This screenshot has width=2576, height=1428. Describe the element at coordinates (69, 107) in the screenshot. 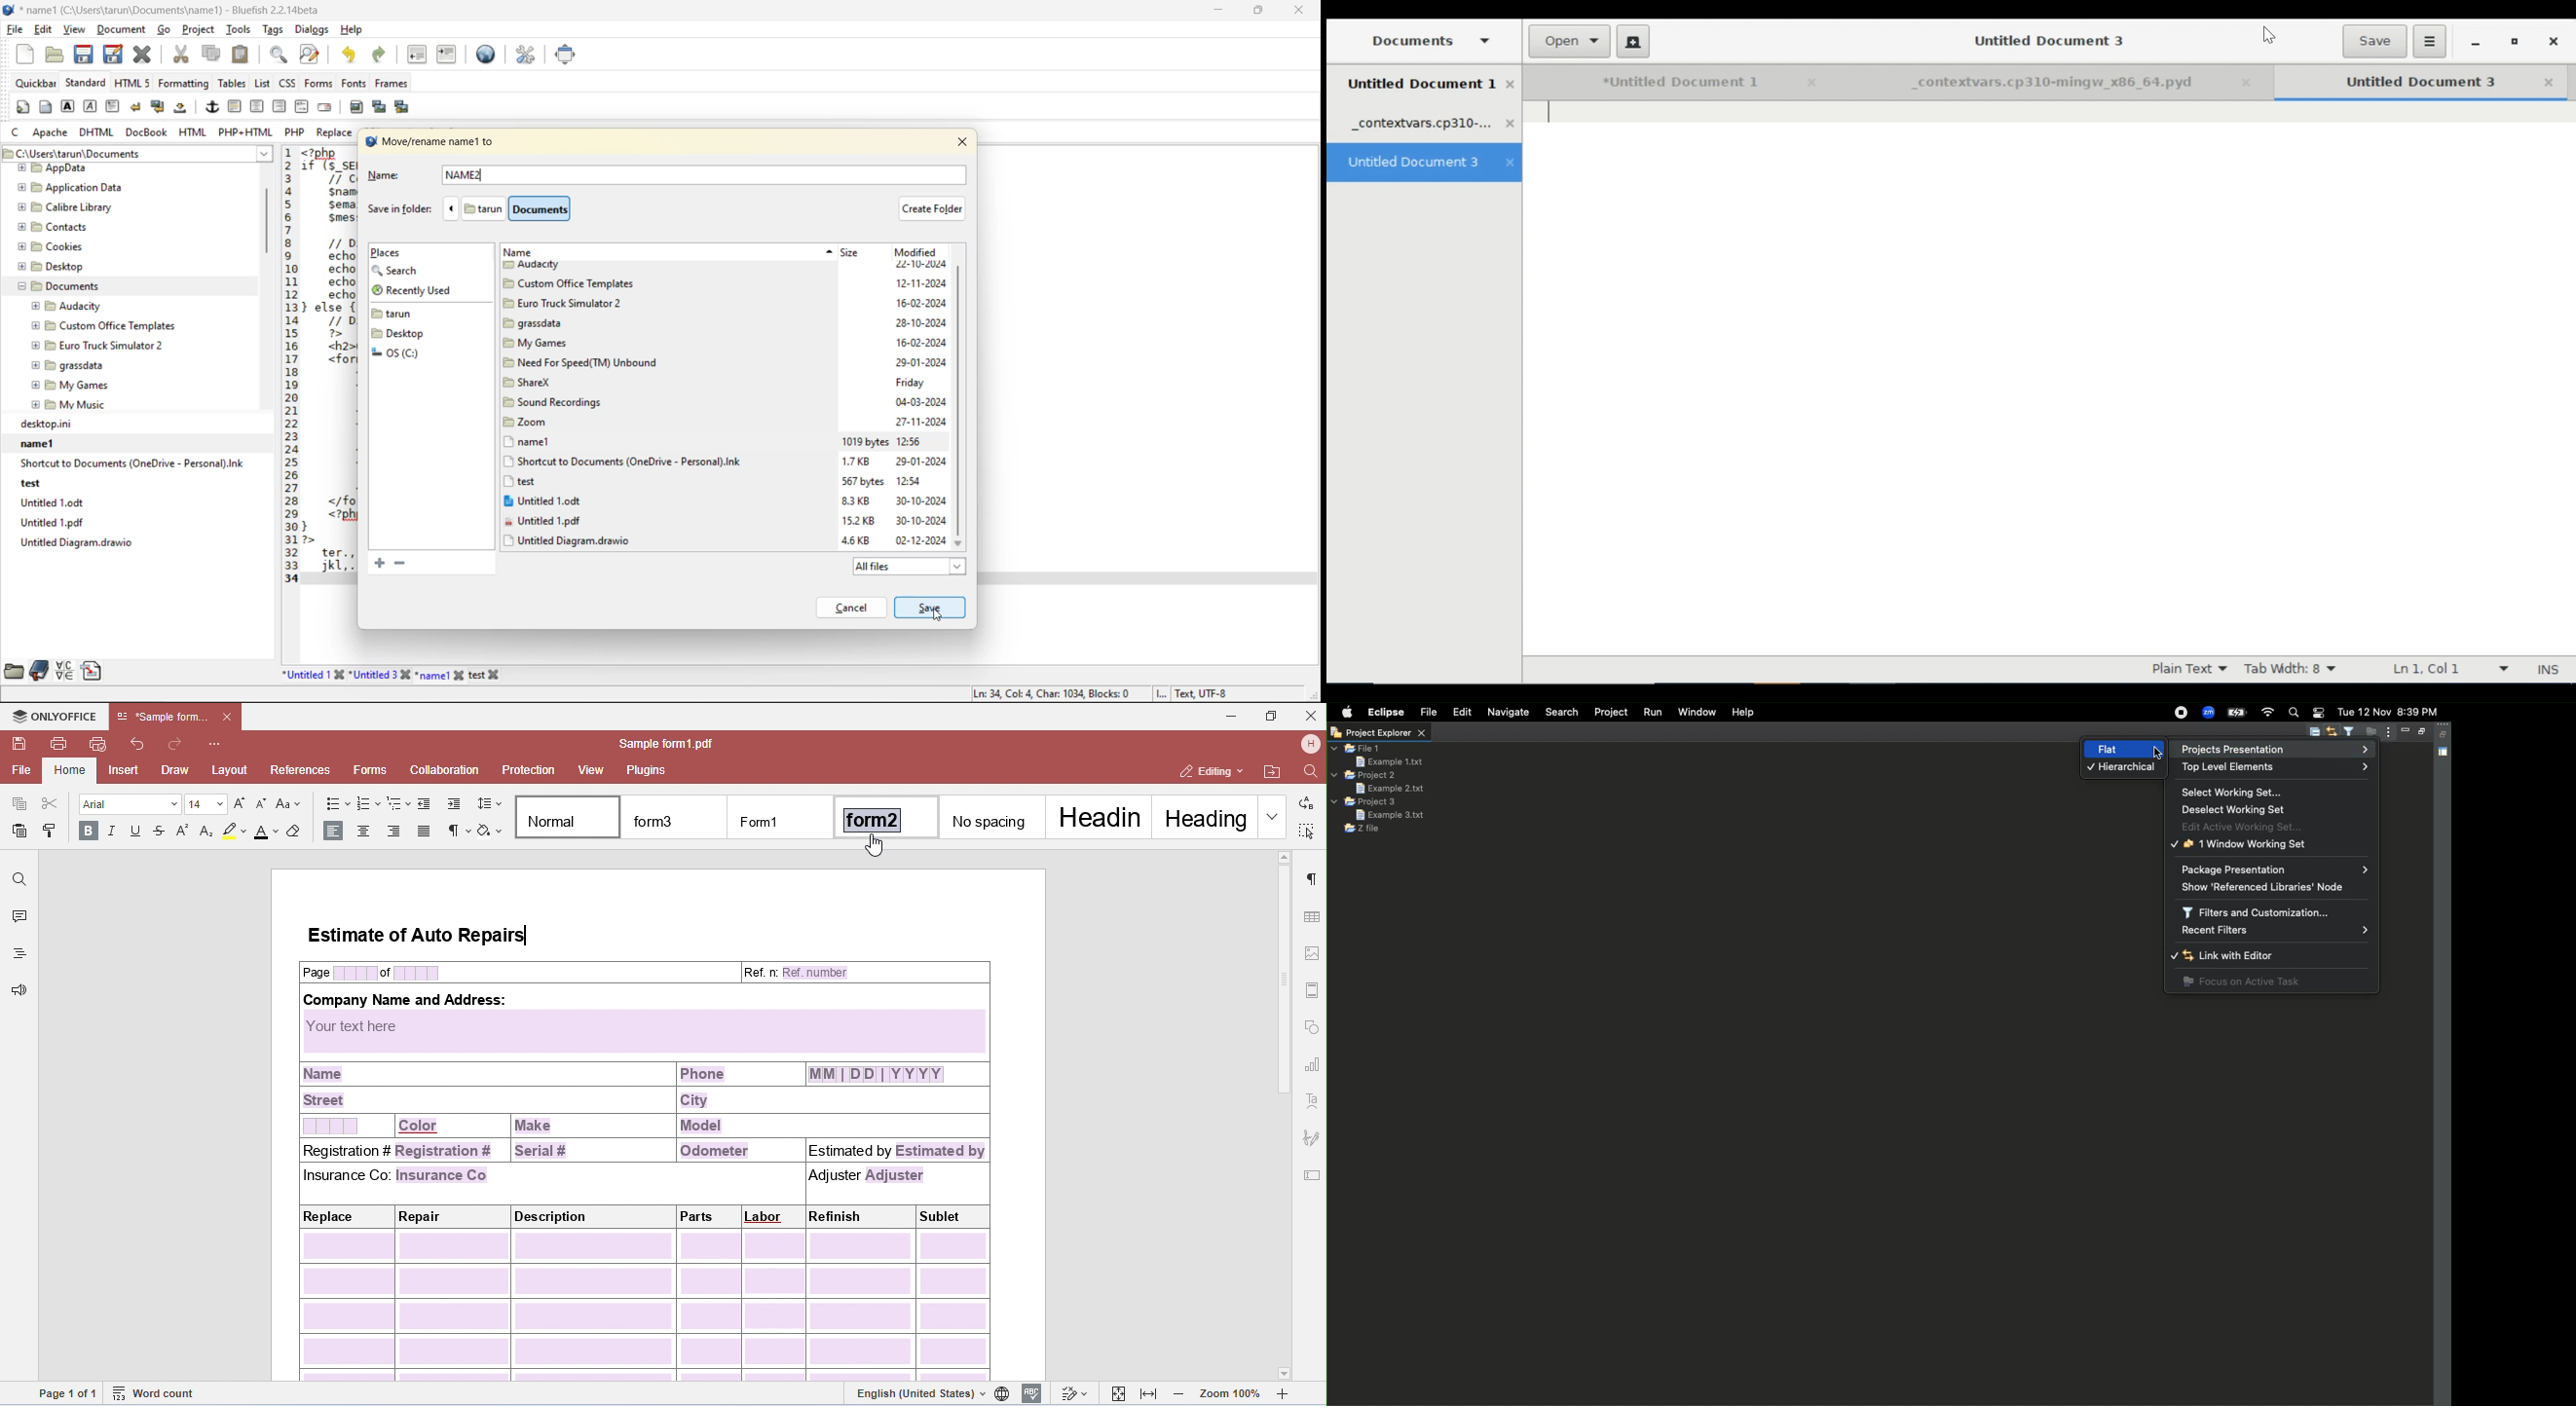

I see `strong` at that location.